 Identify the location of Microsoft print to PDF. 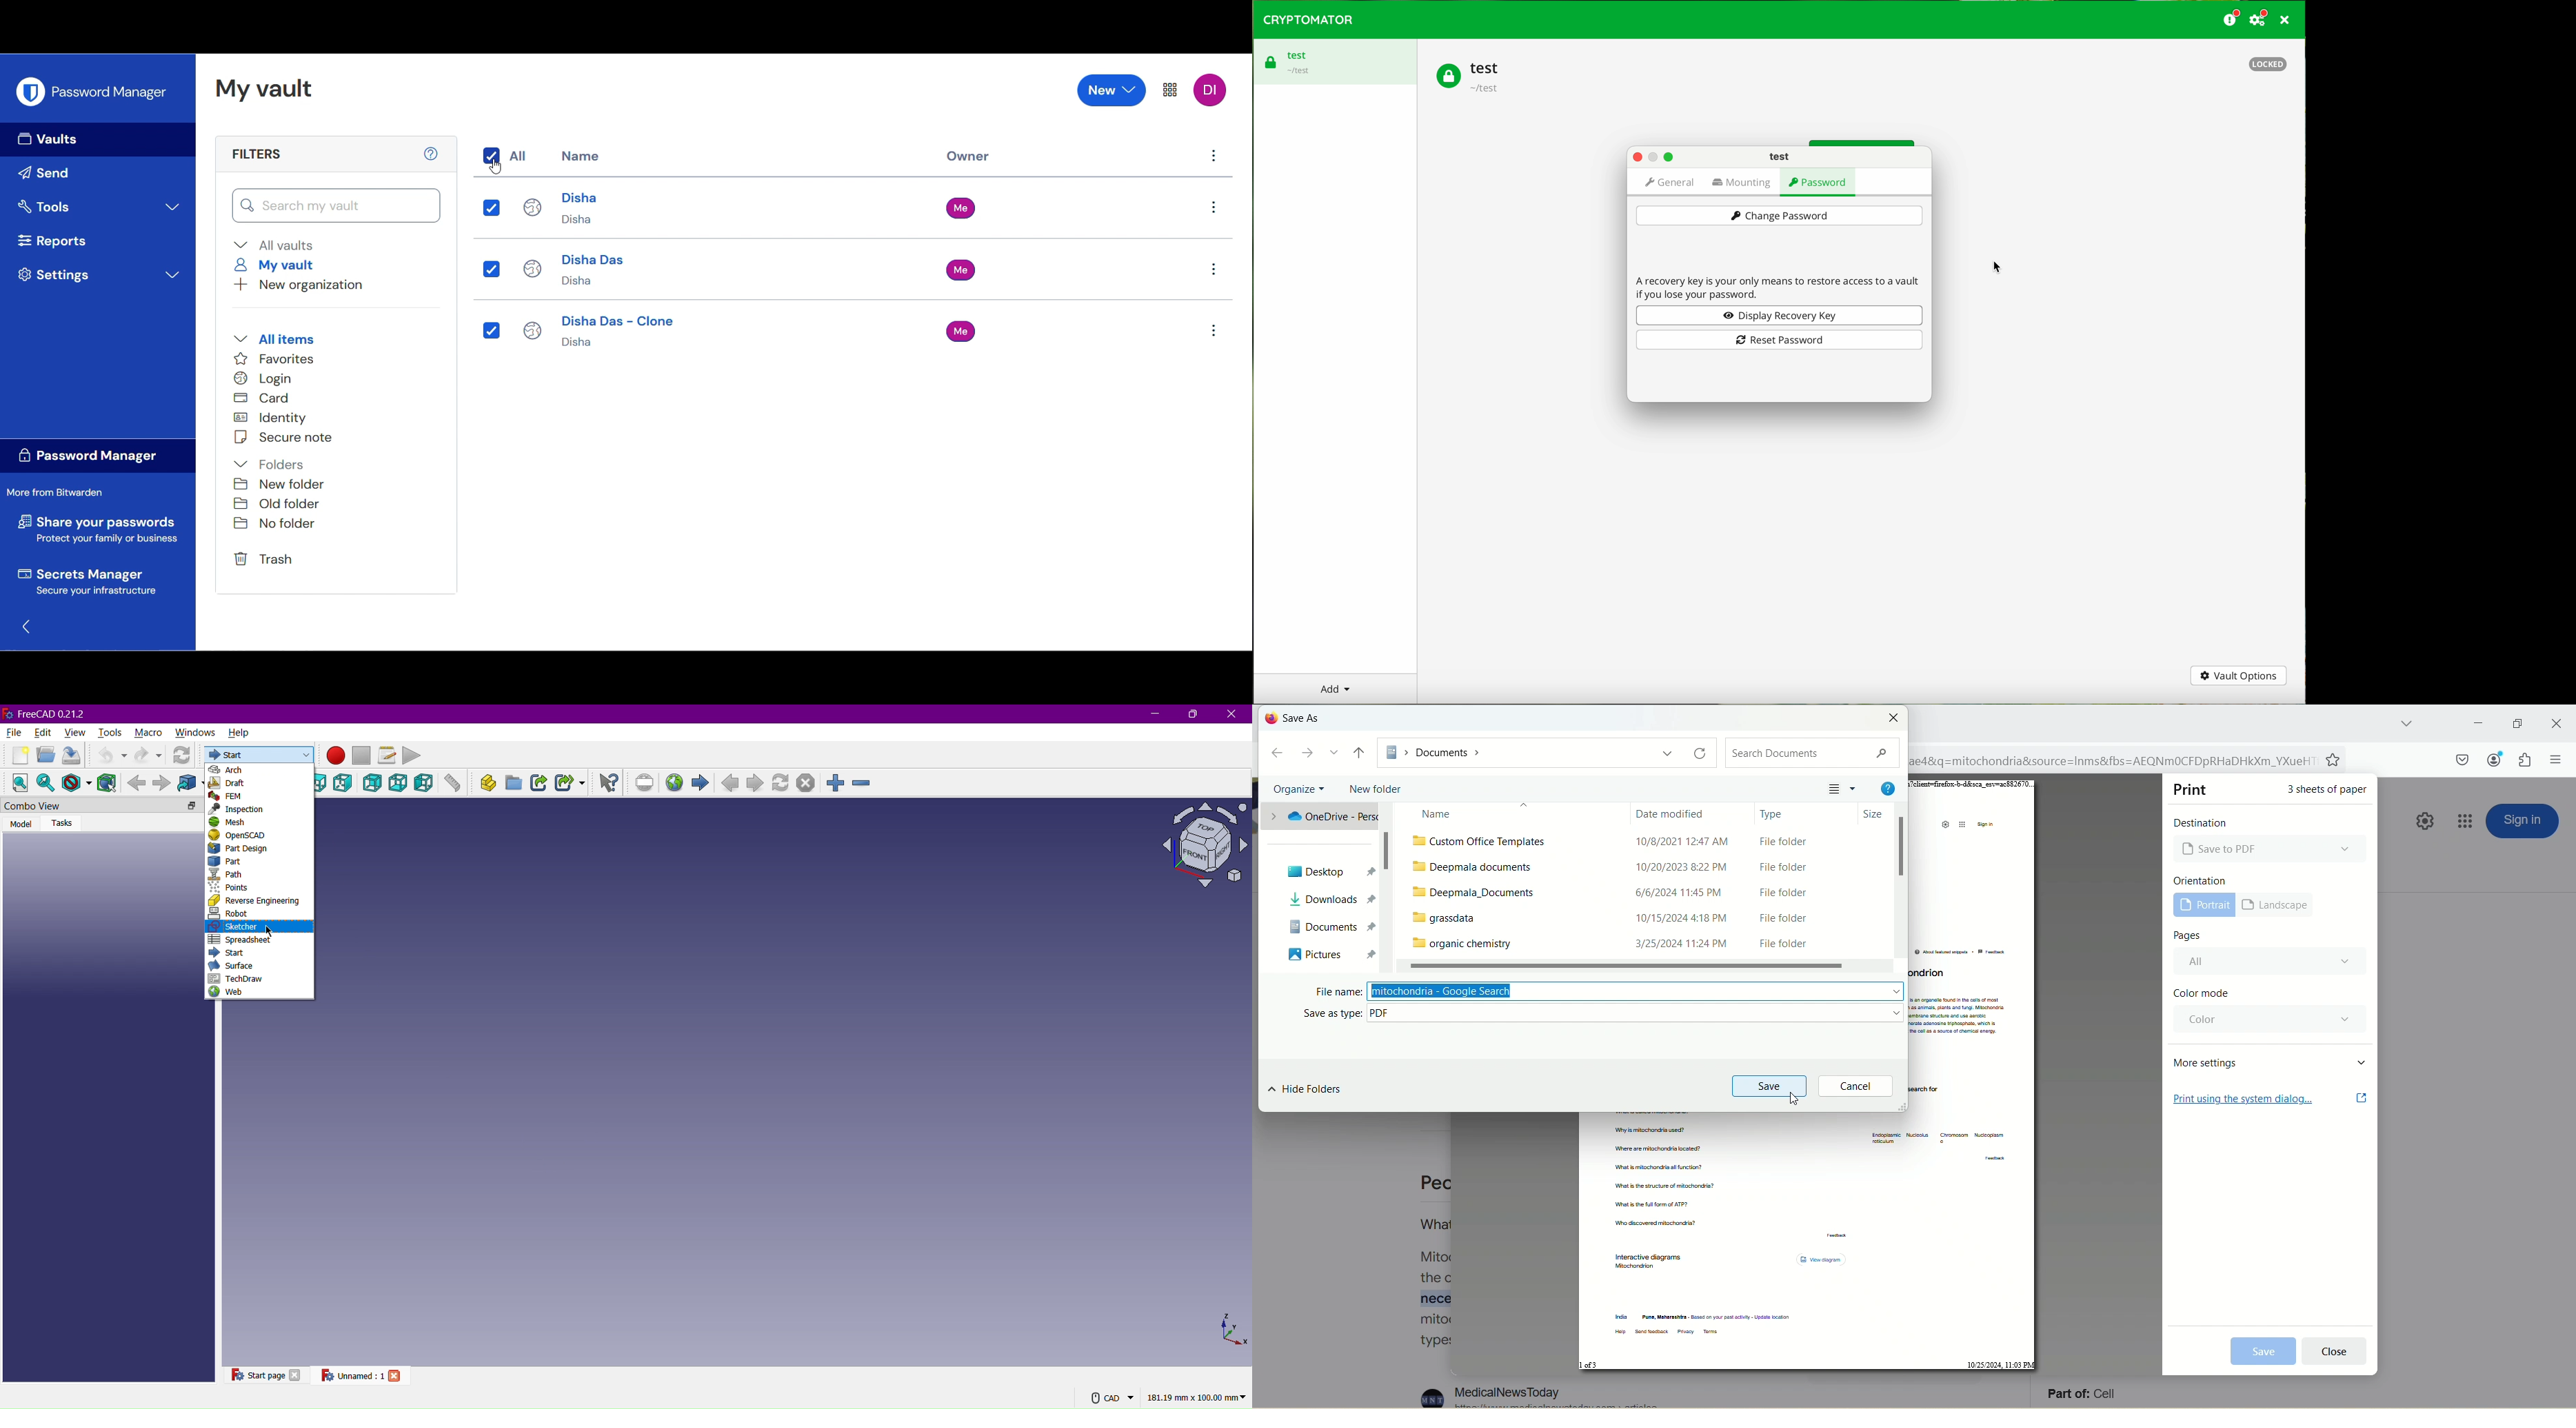
(2271, 848).